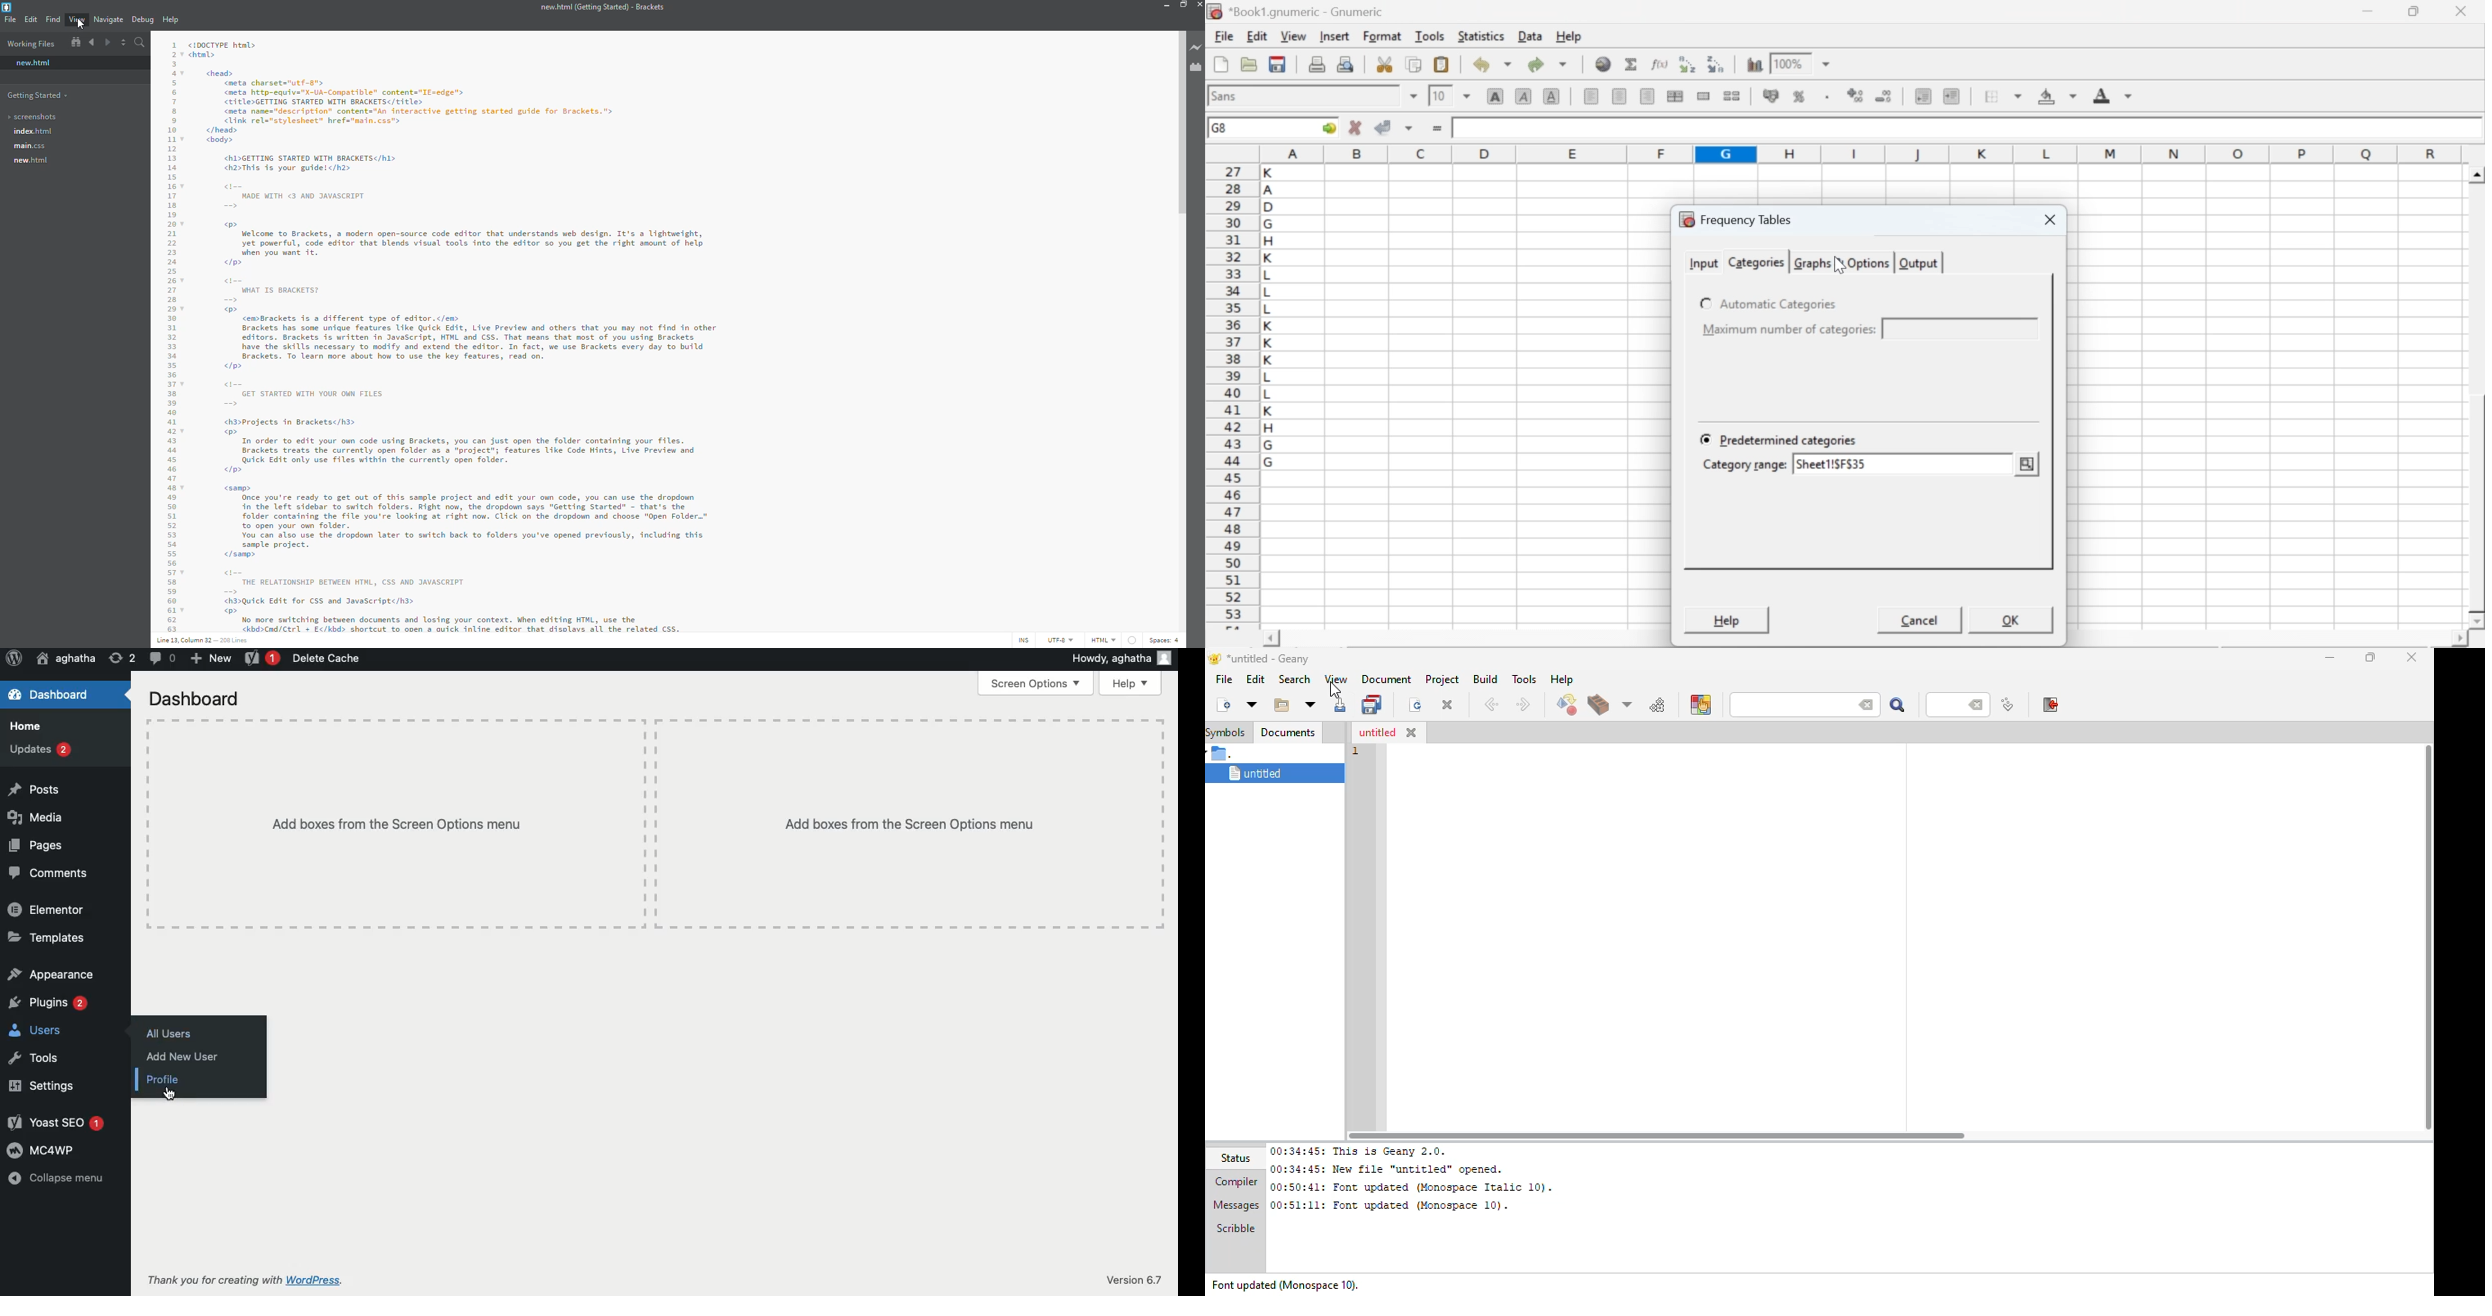 This screenshot has height=1316, width=2492. Describe the element at coordinates (1827, 65) in the screenshot. I see `drop down` at that location.